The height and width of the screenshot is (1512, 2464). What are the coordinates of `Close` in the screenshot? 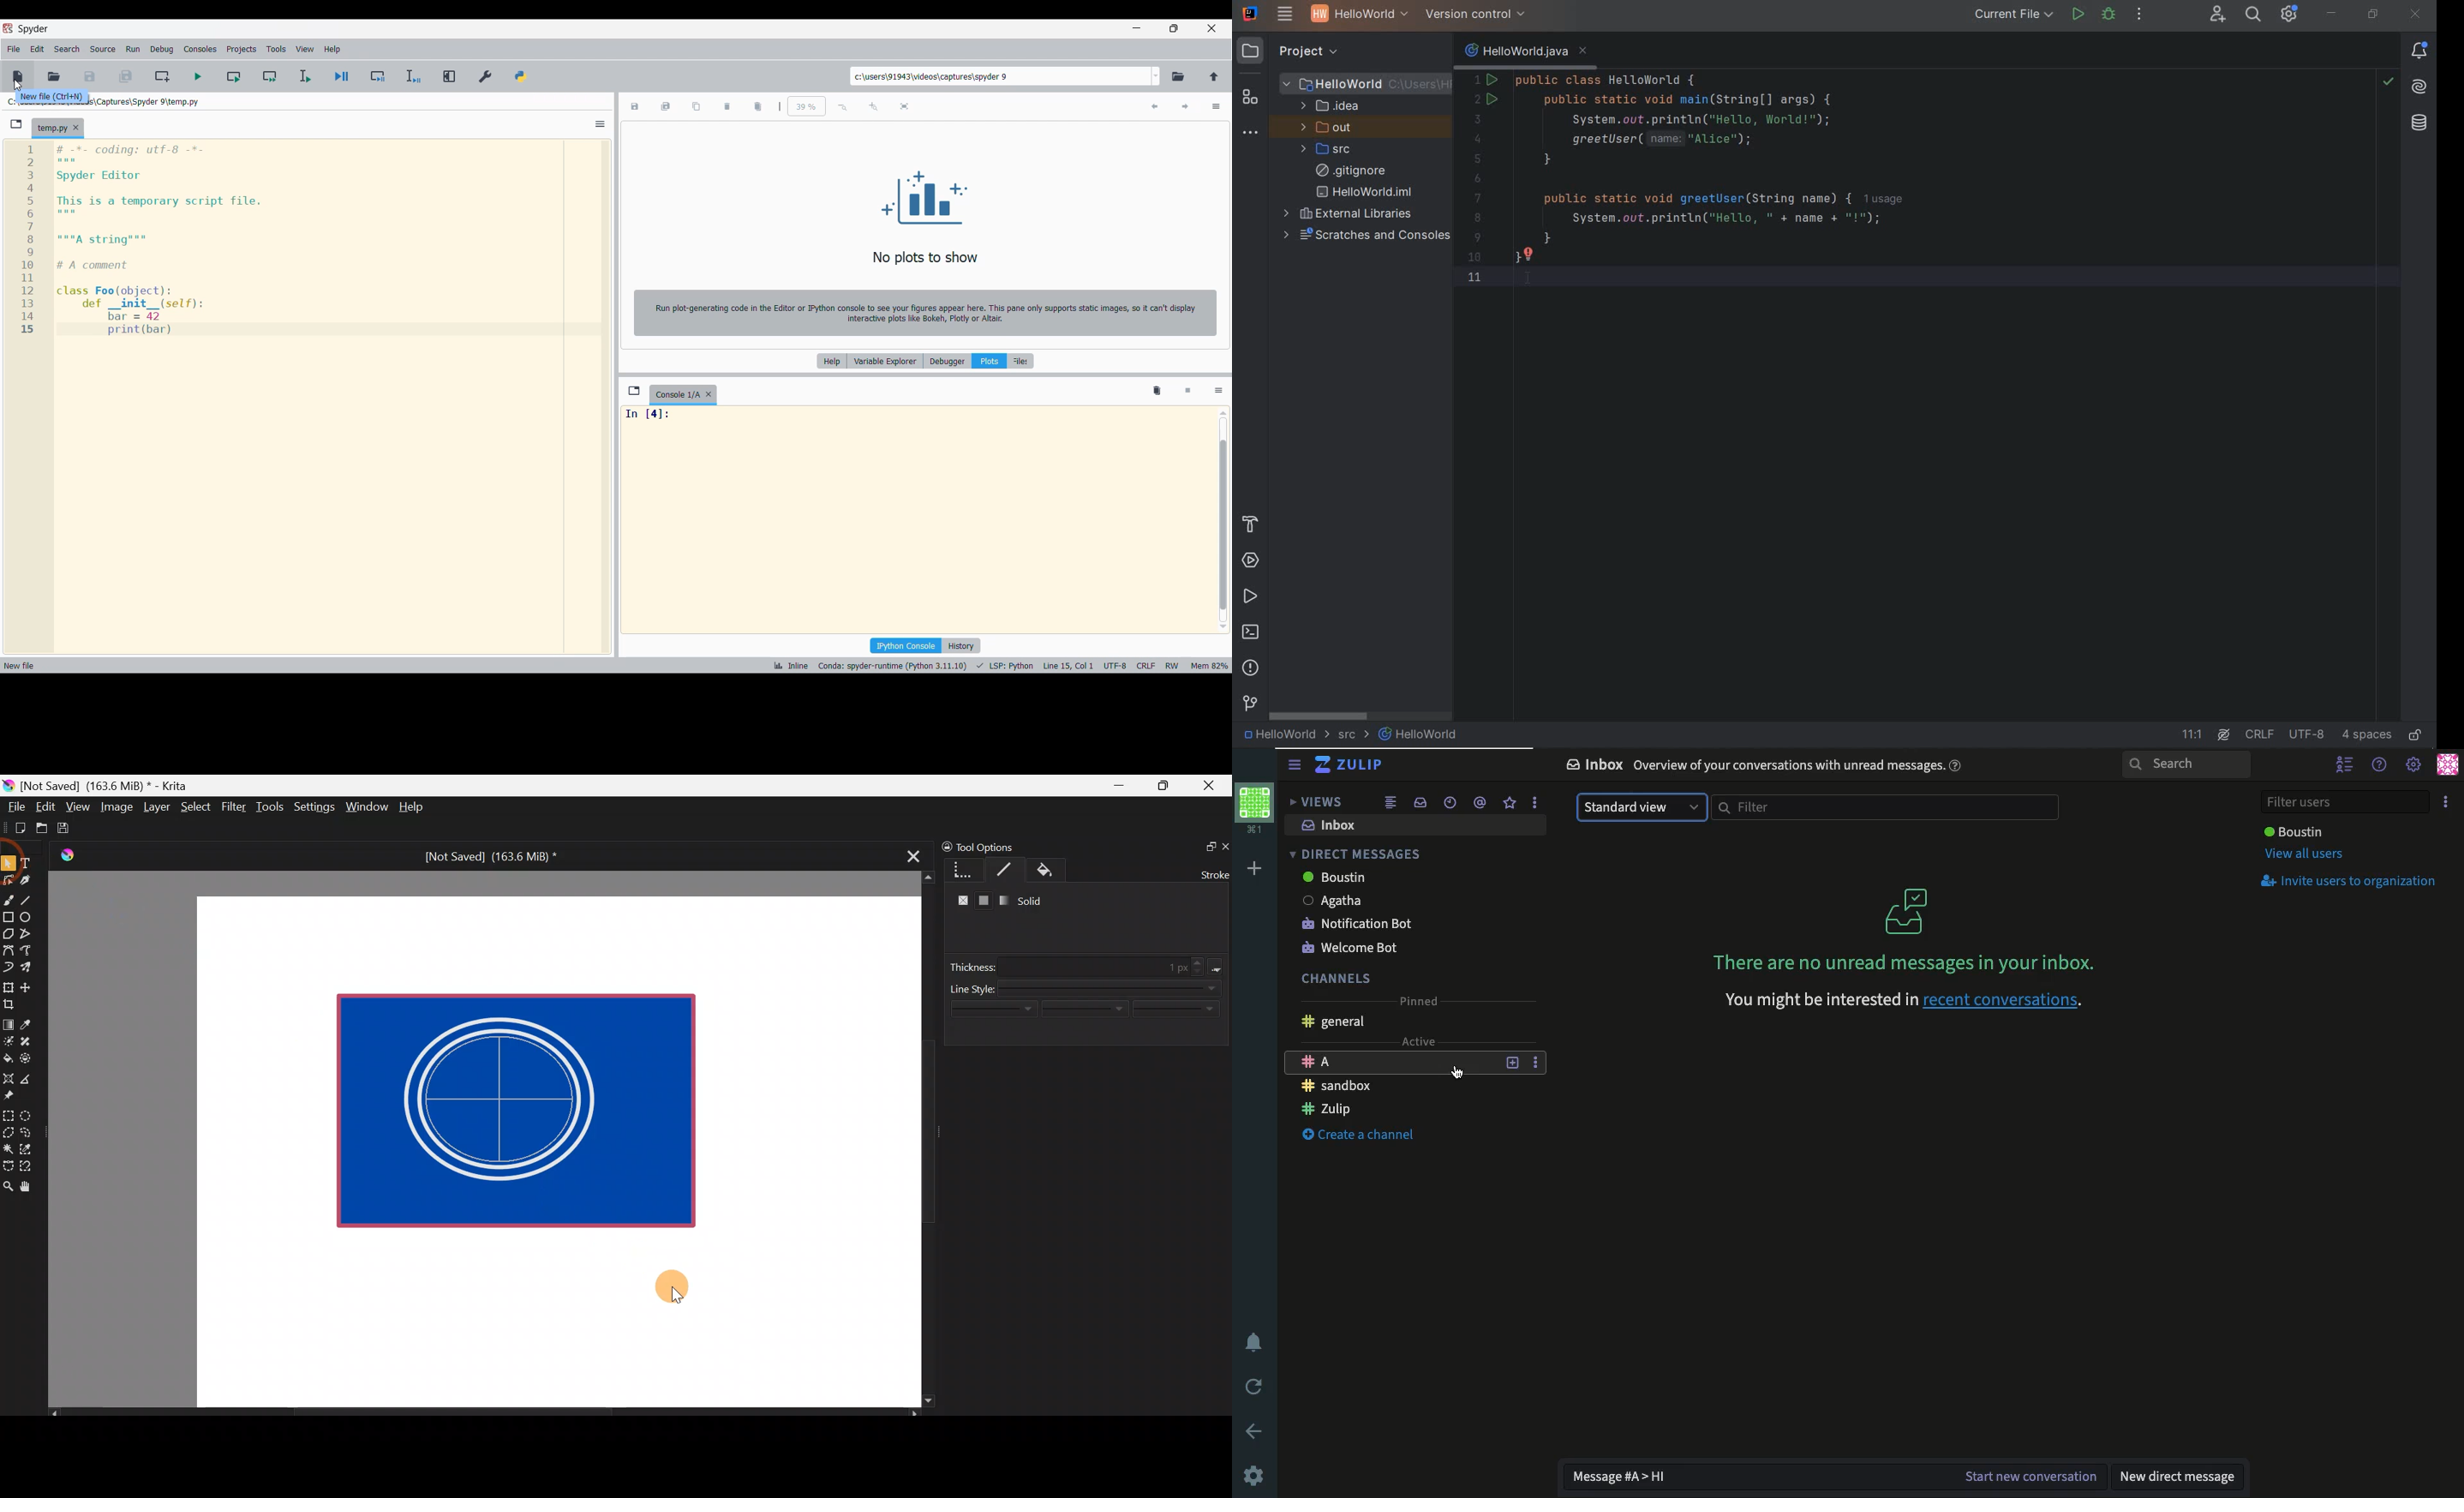 It's located at (709, 395).